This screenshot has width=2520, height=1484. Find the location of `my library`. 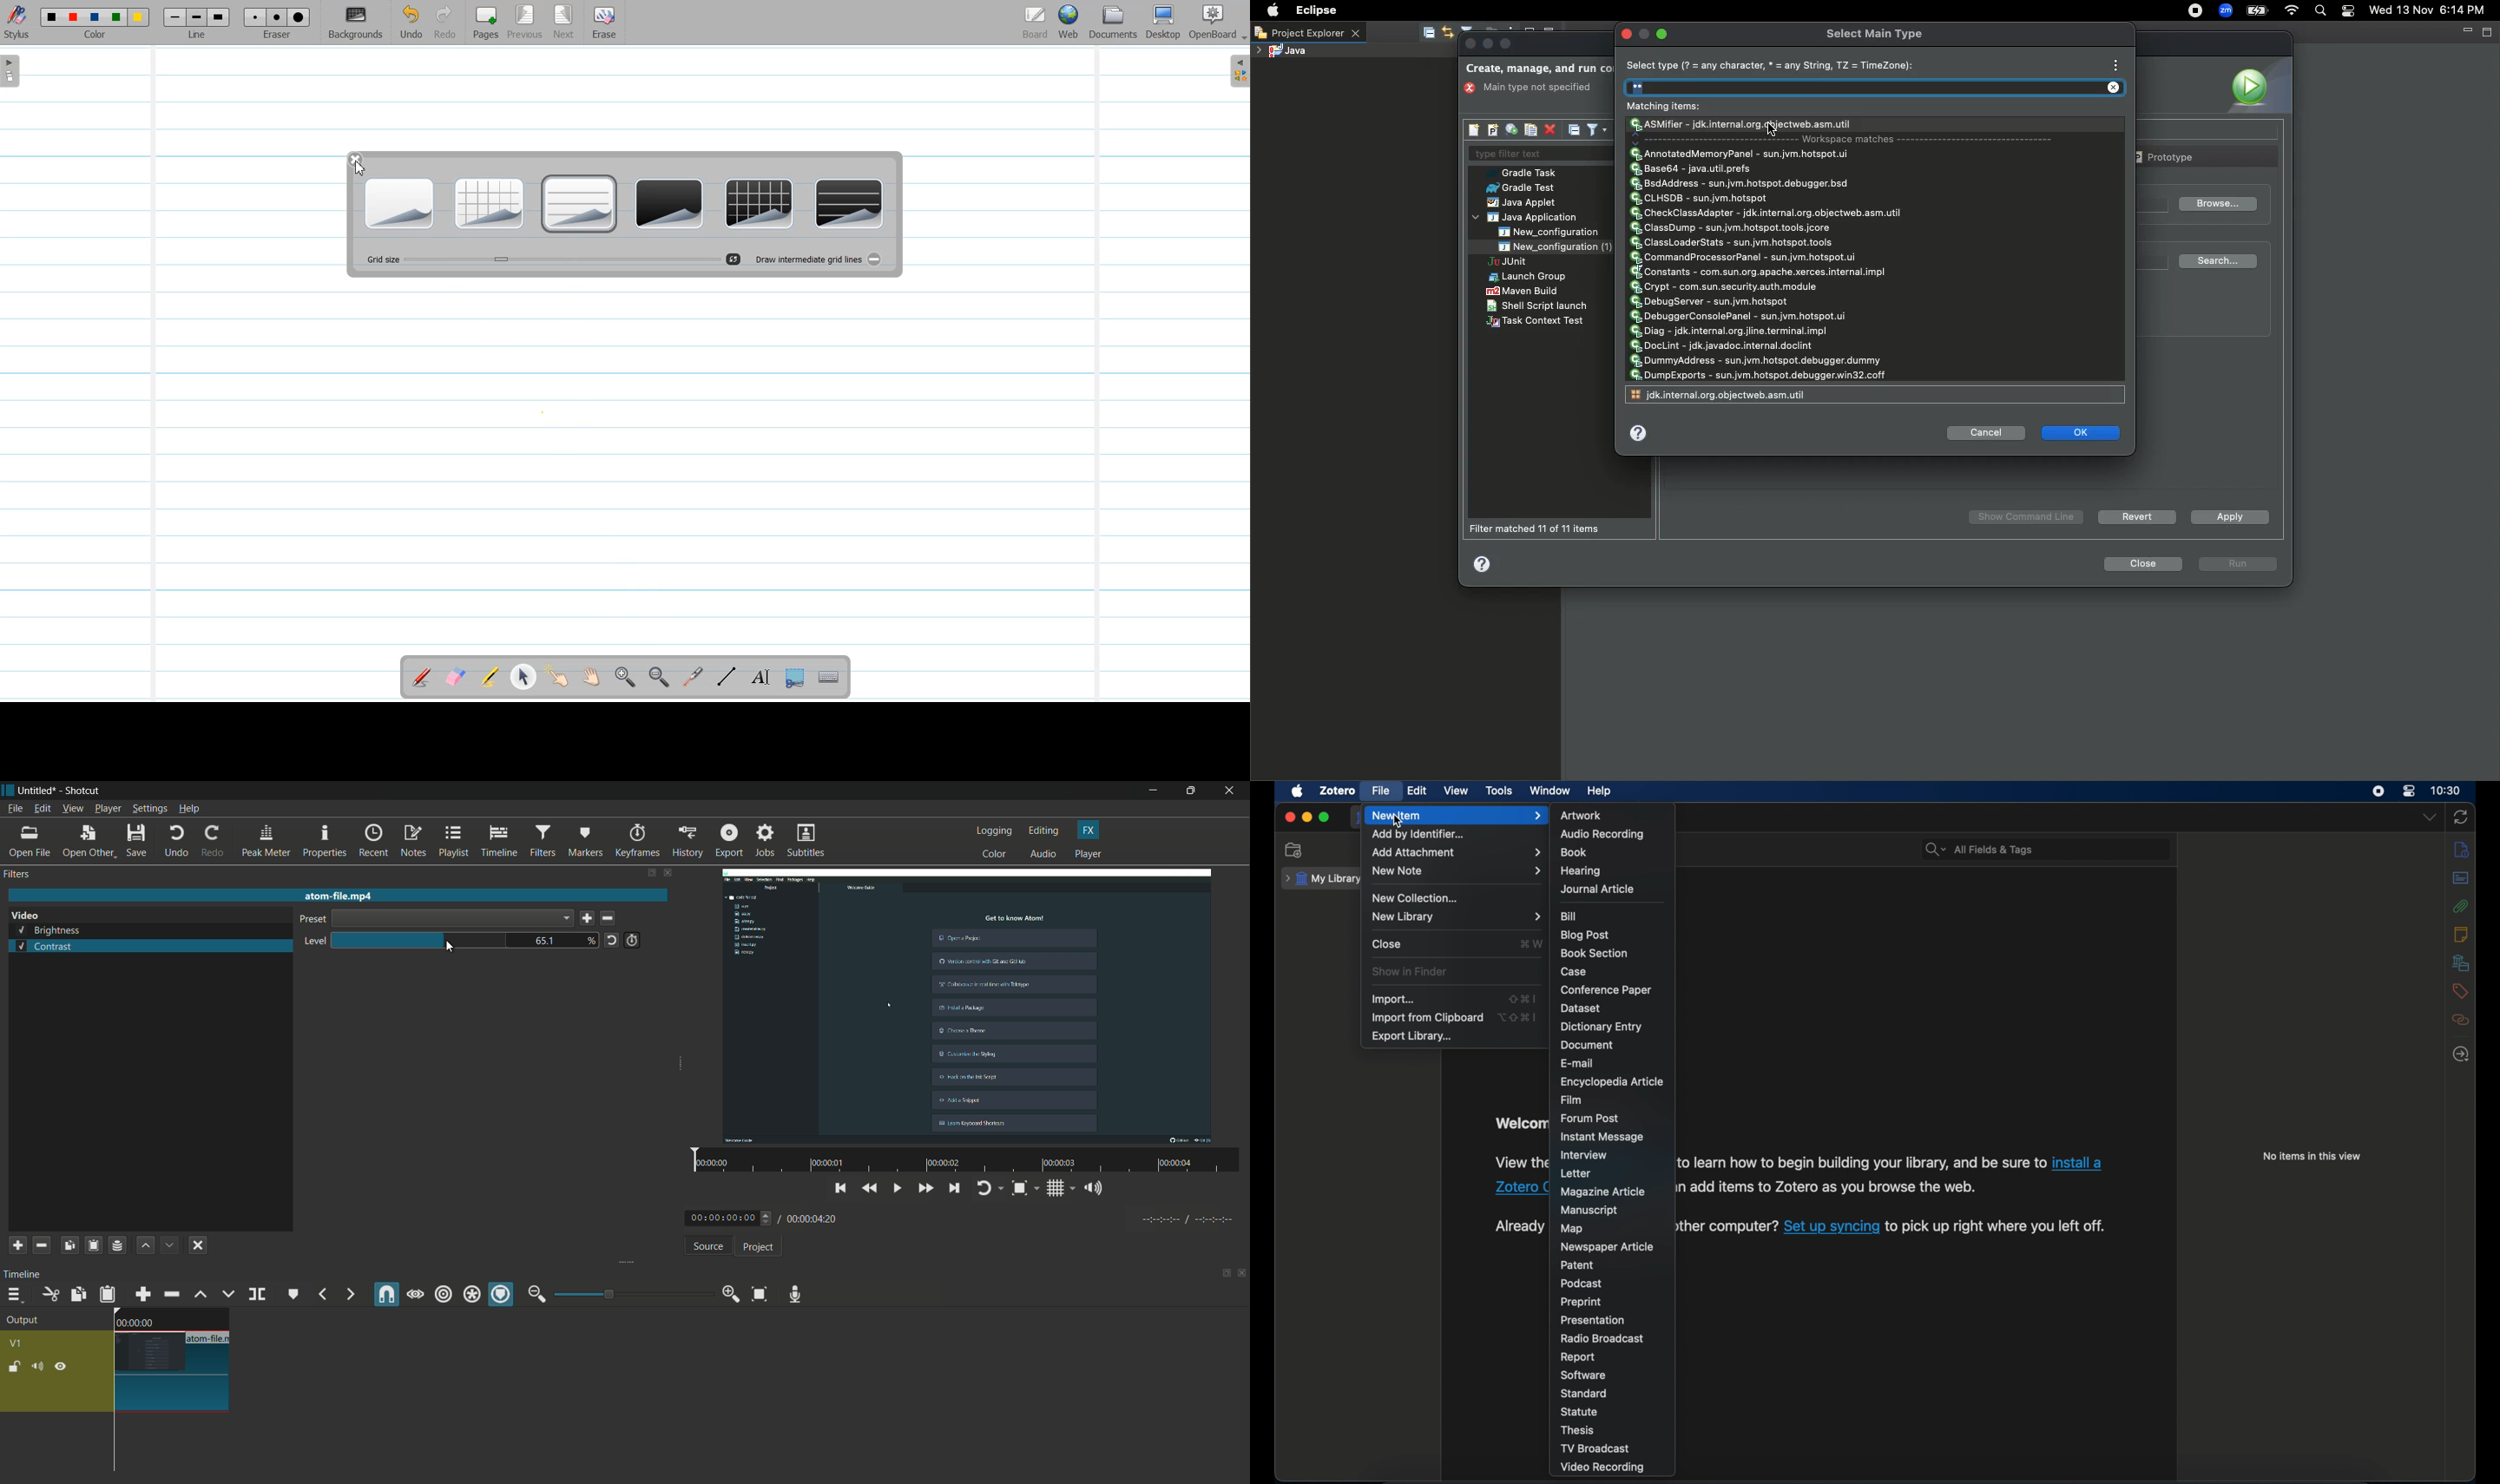

my library is located at coordinates (1324, 879).